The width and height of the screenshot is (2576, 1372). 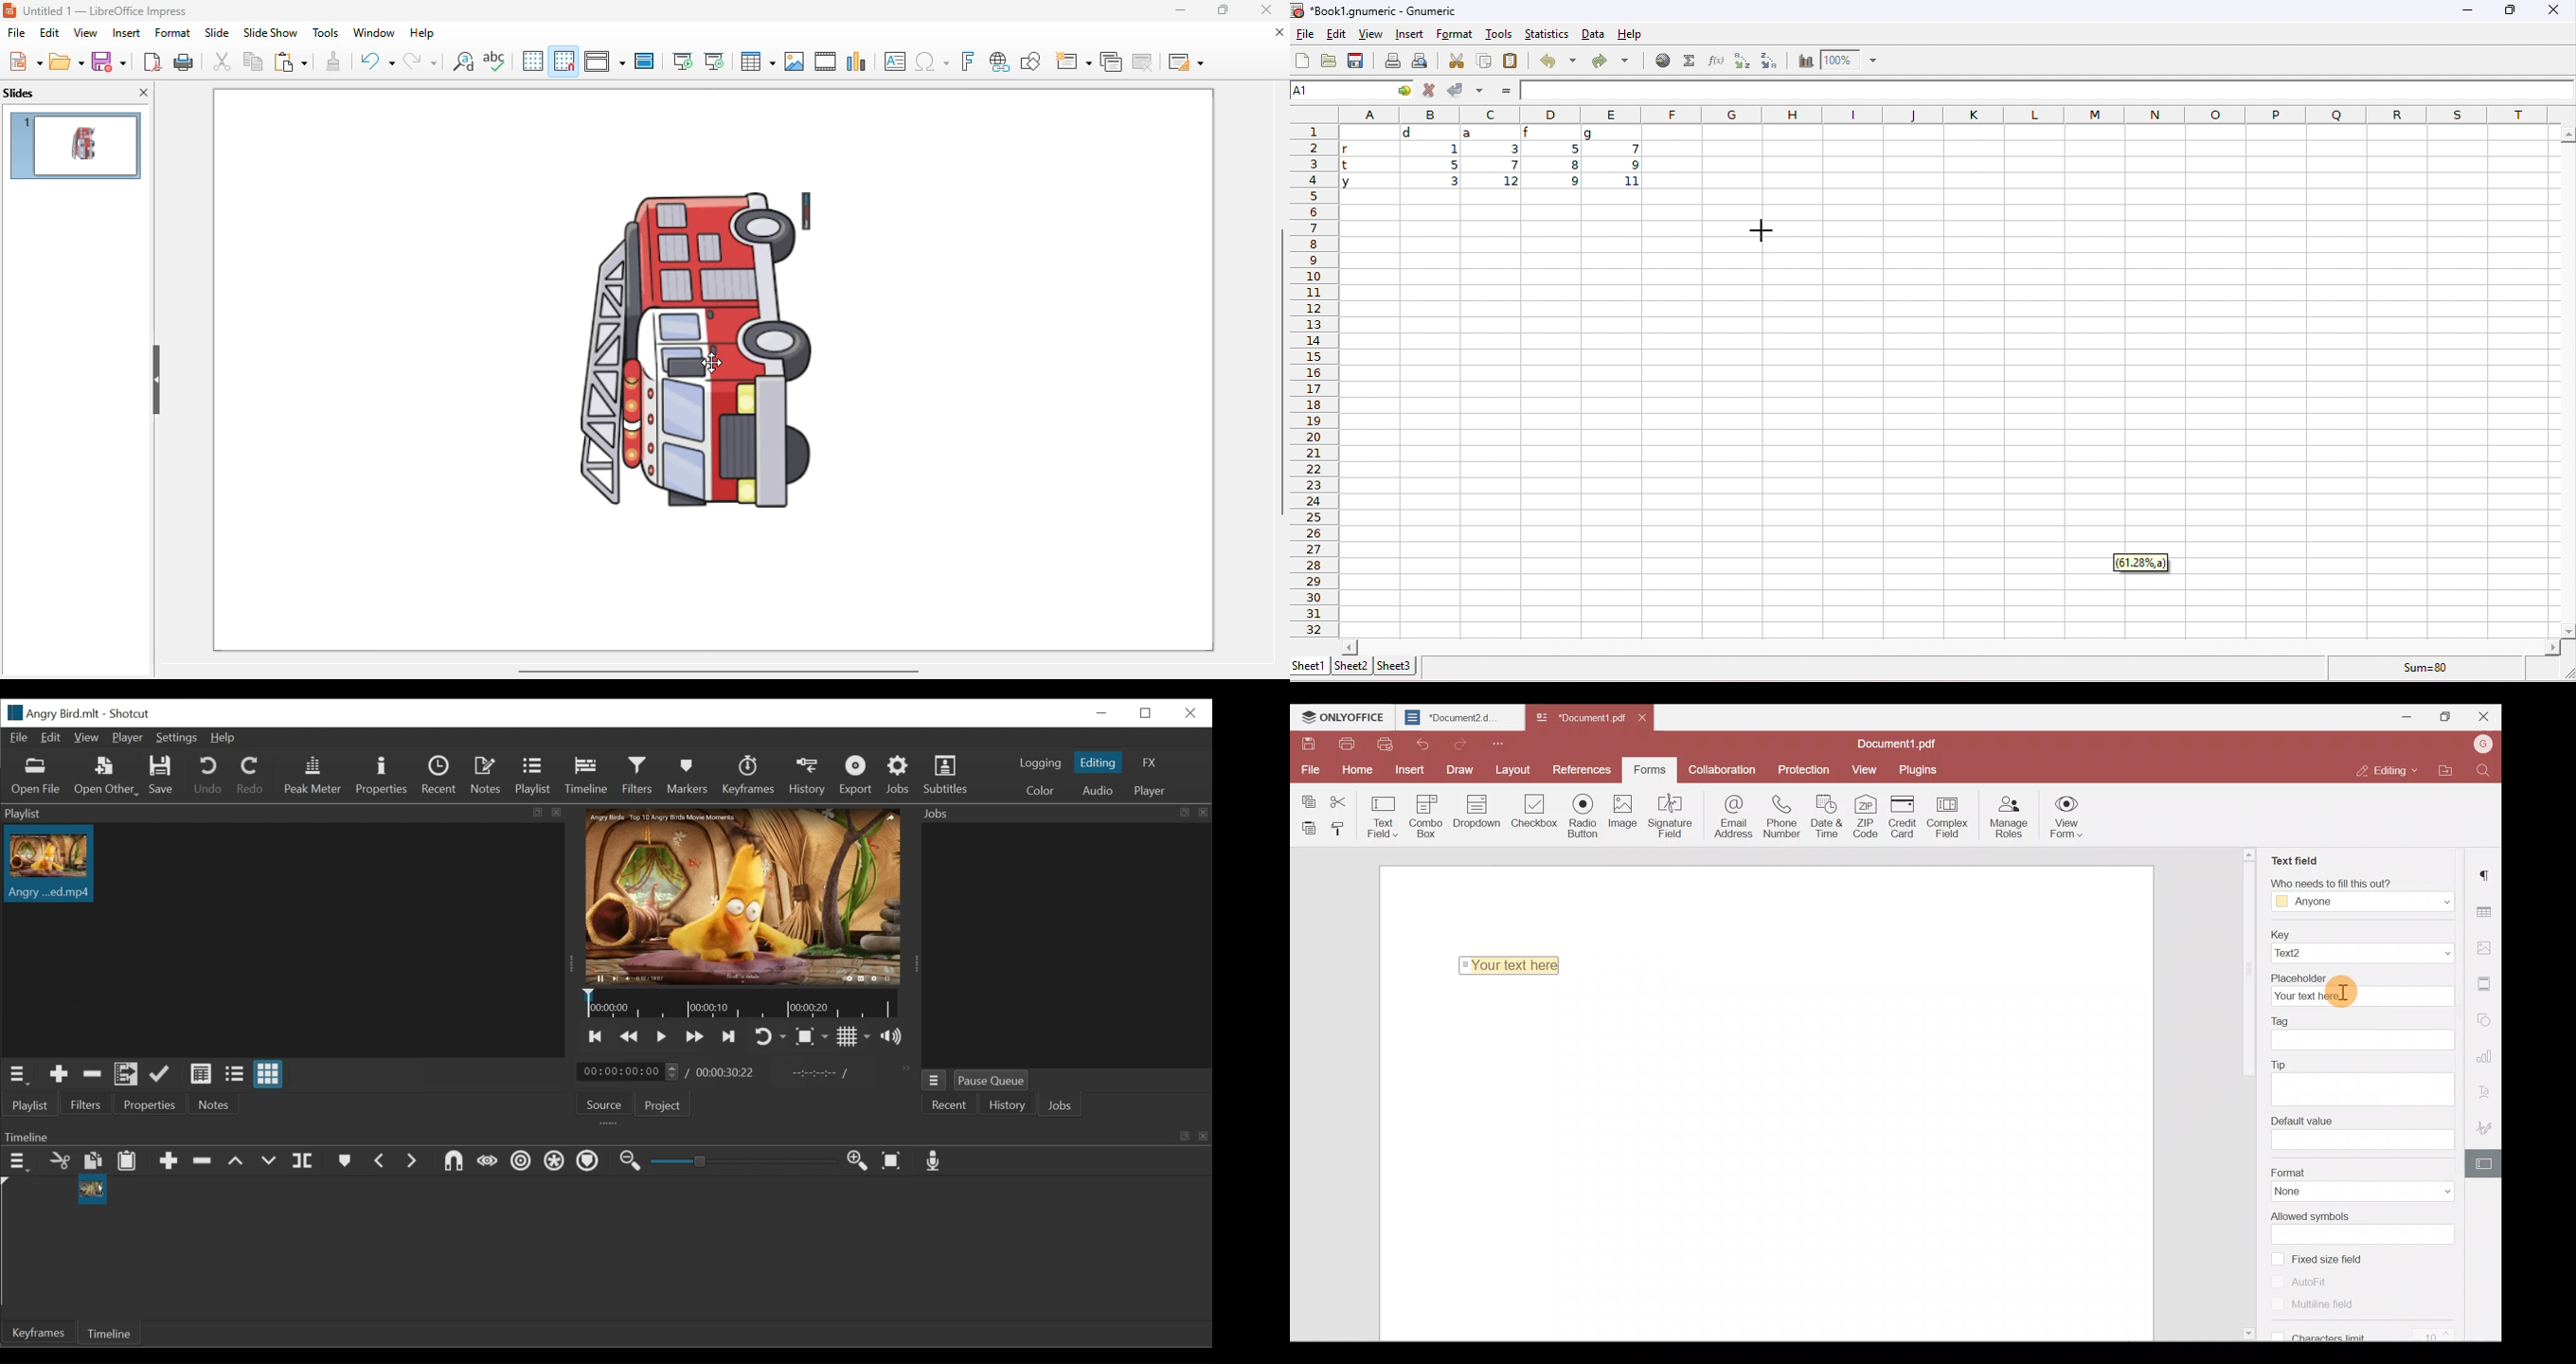 What do you see at coordinates (380, 1161) in the screenshot?
I see `previous marker` at bounding box center [380, 1161].